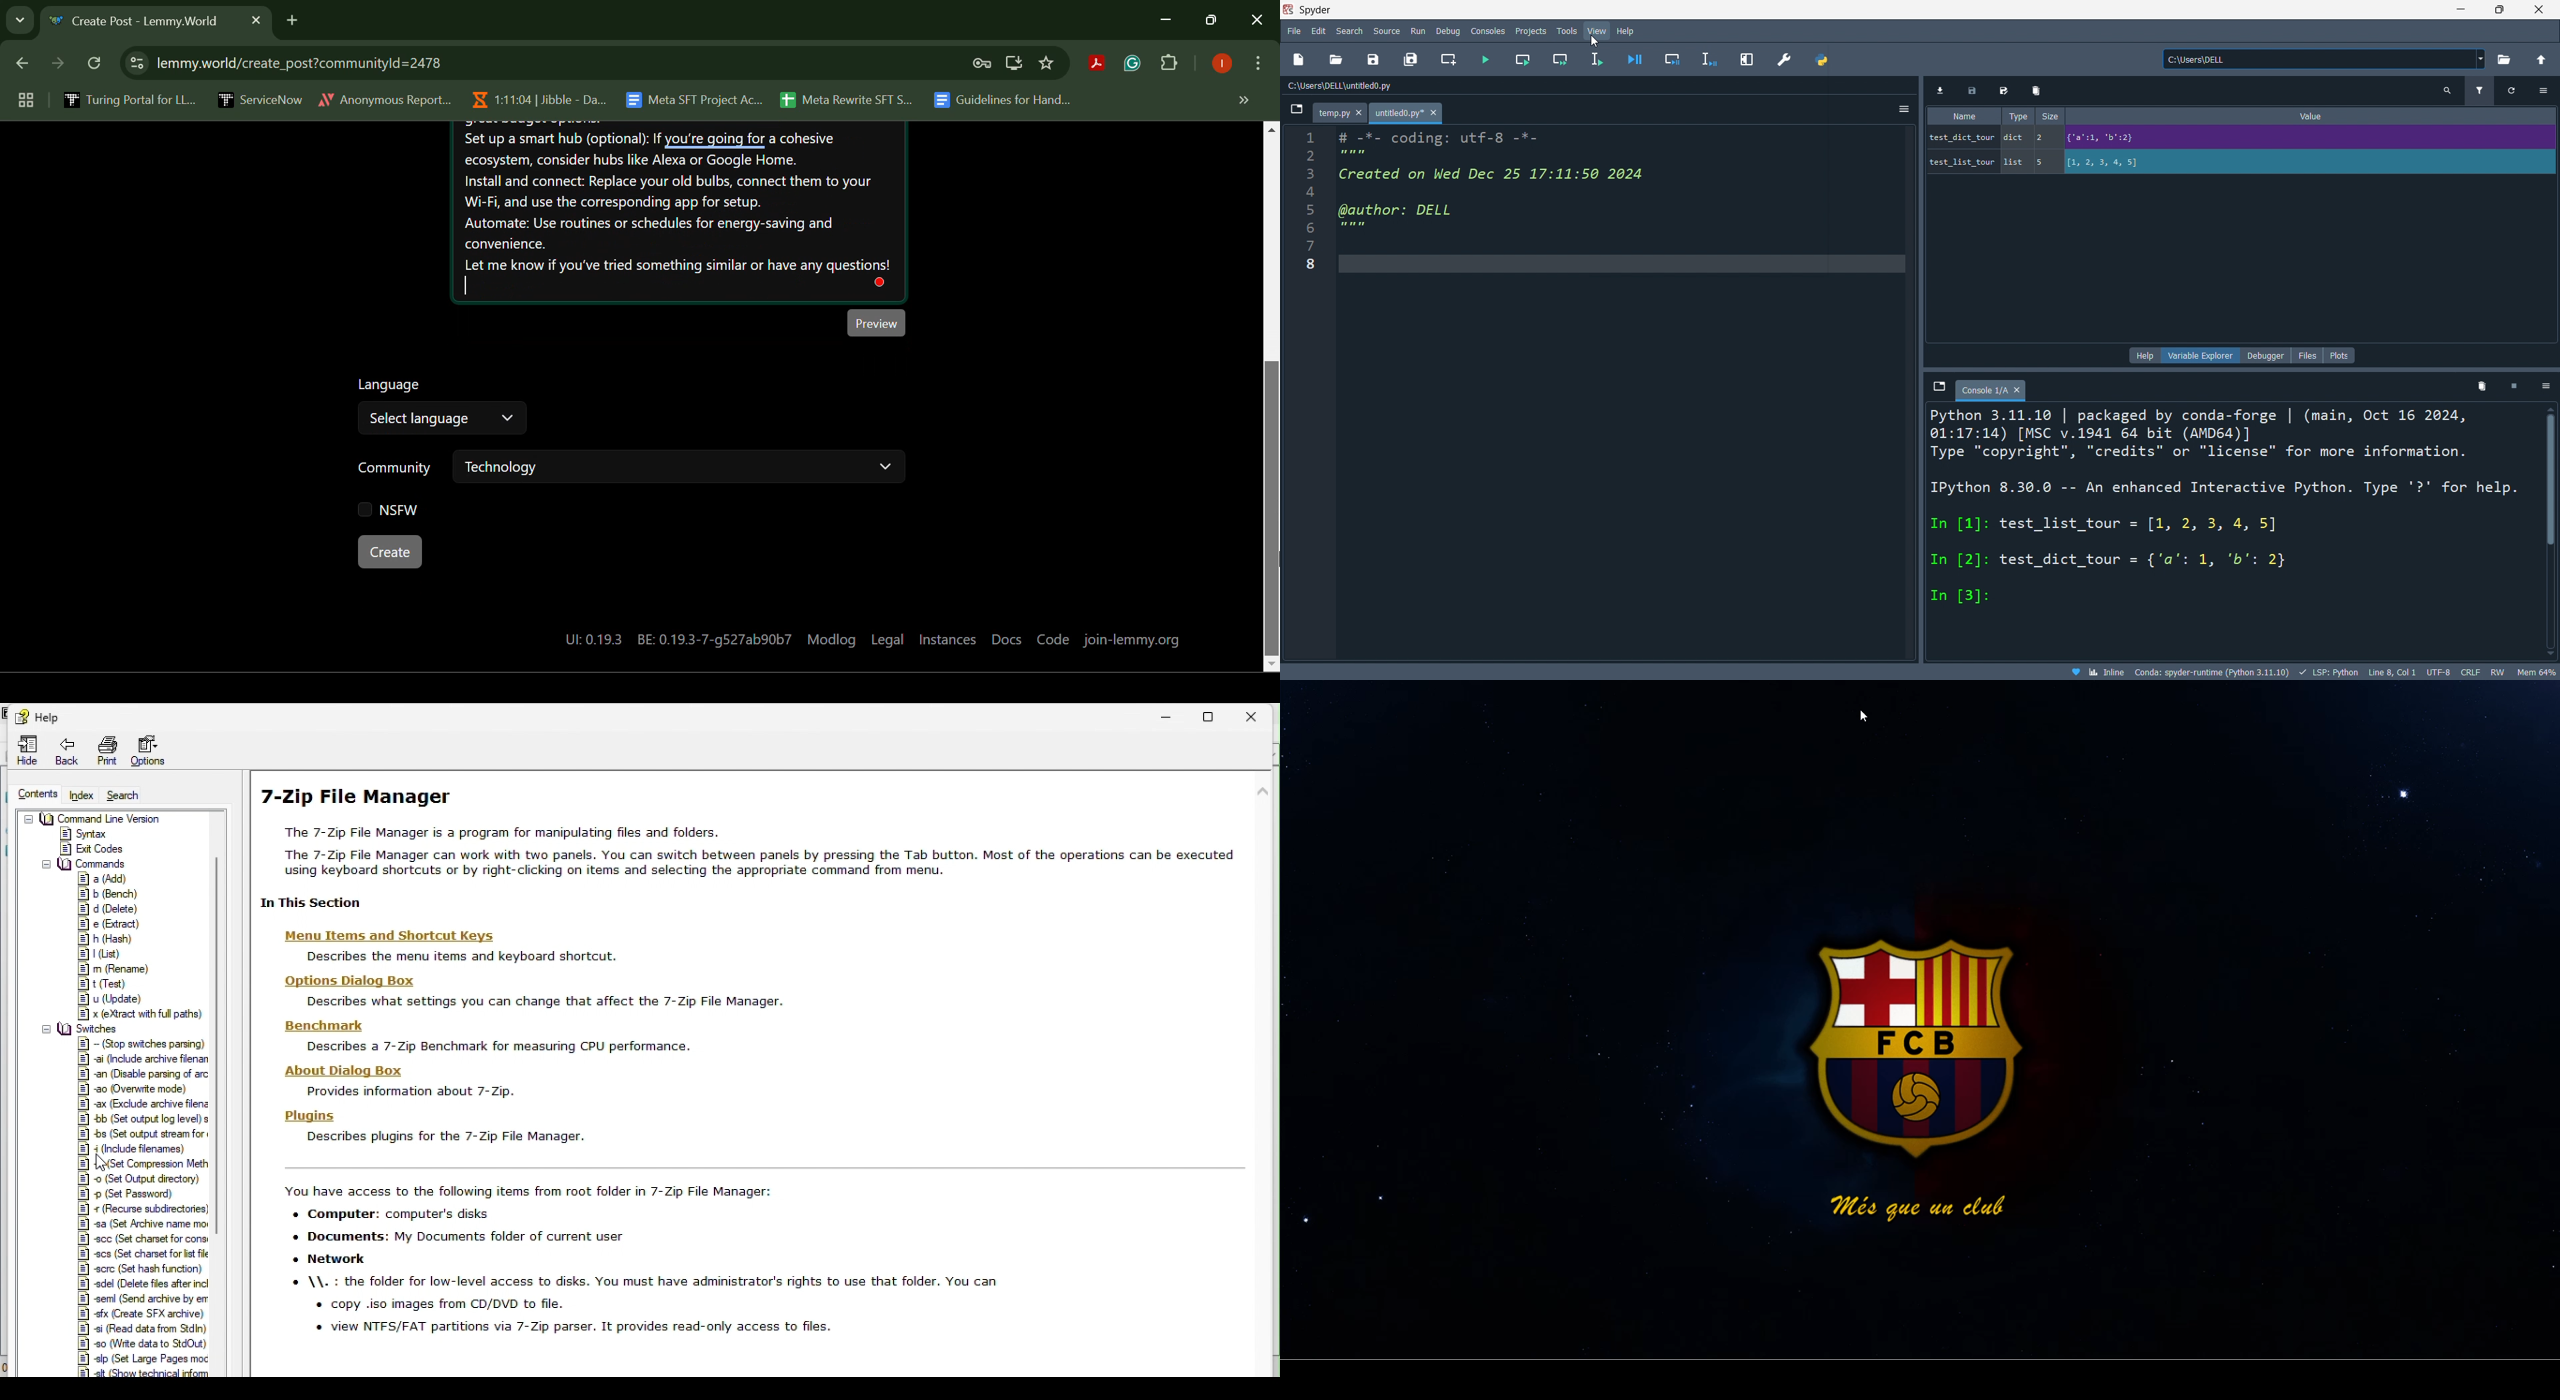  I want to click on projects, so click(1529, 29).